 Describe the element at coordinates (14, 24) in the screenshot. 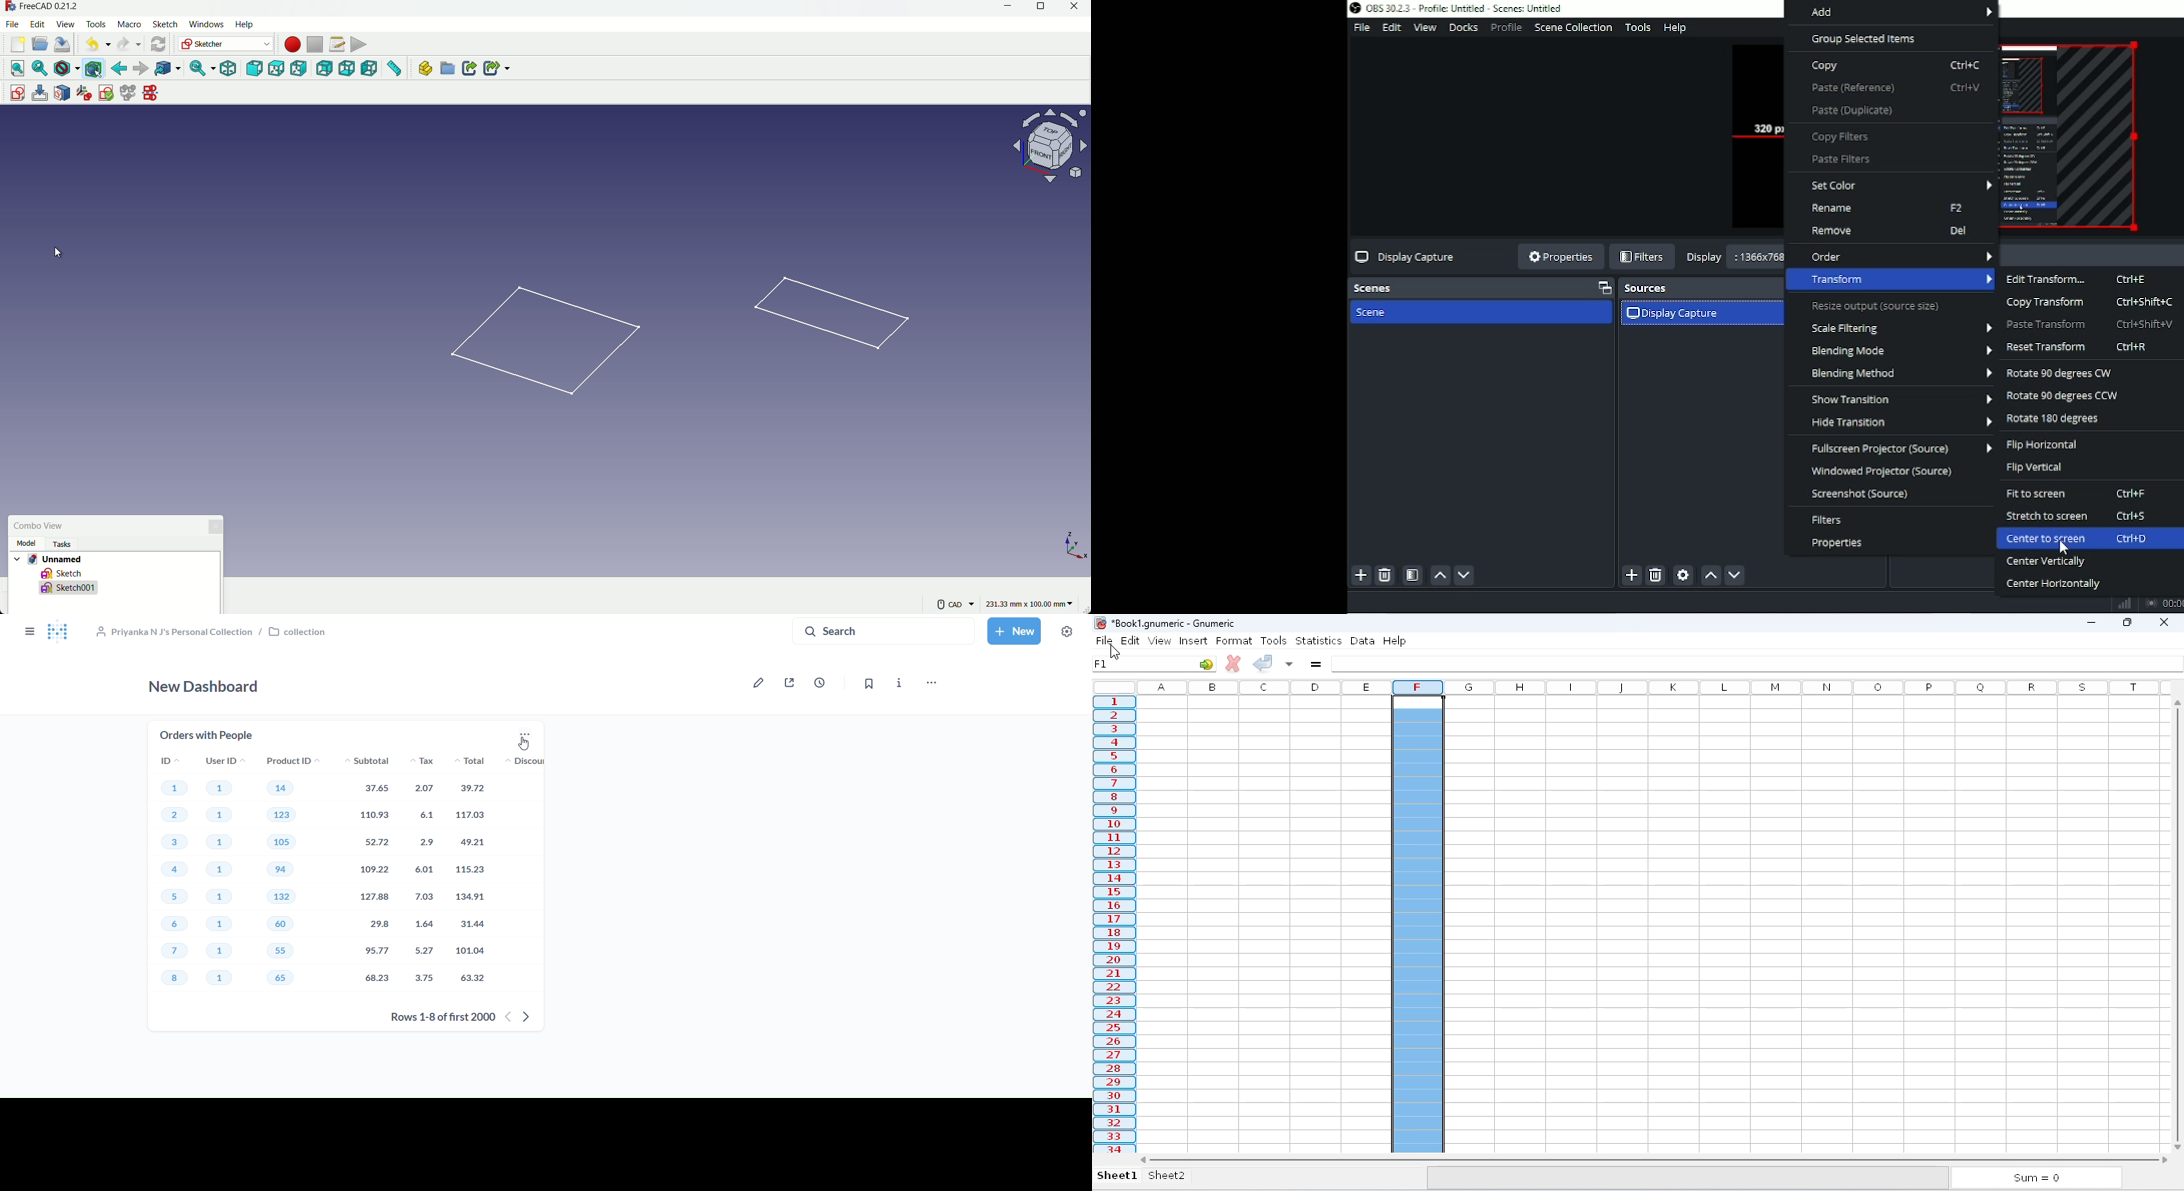

I see `file menu` at that location.